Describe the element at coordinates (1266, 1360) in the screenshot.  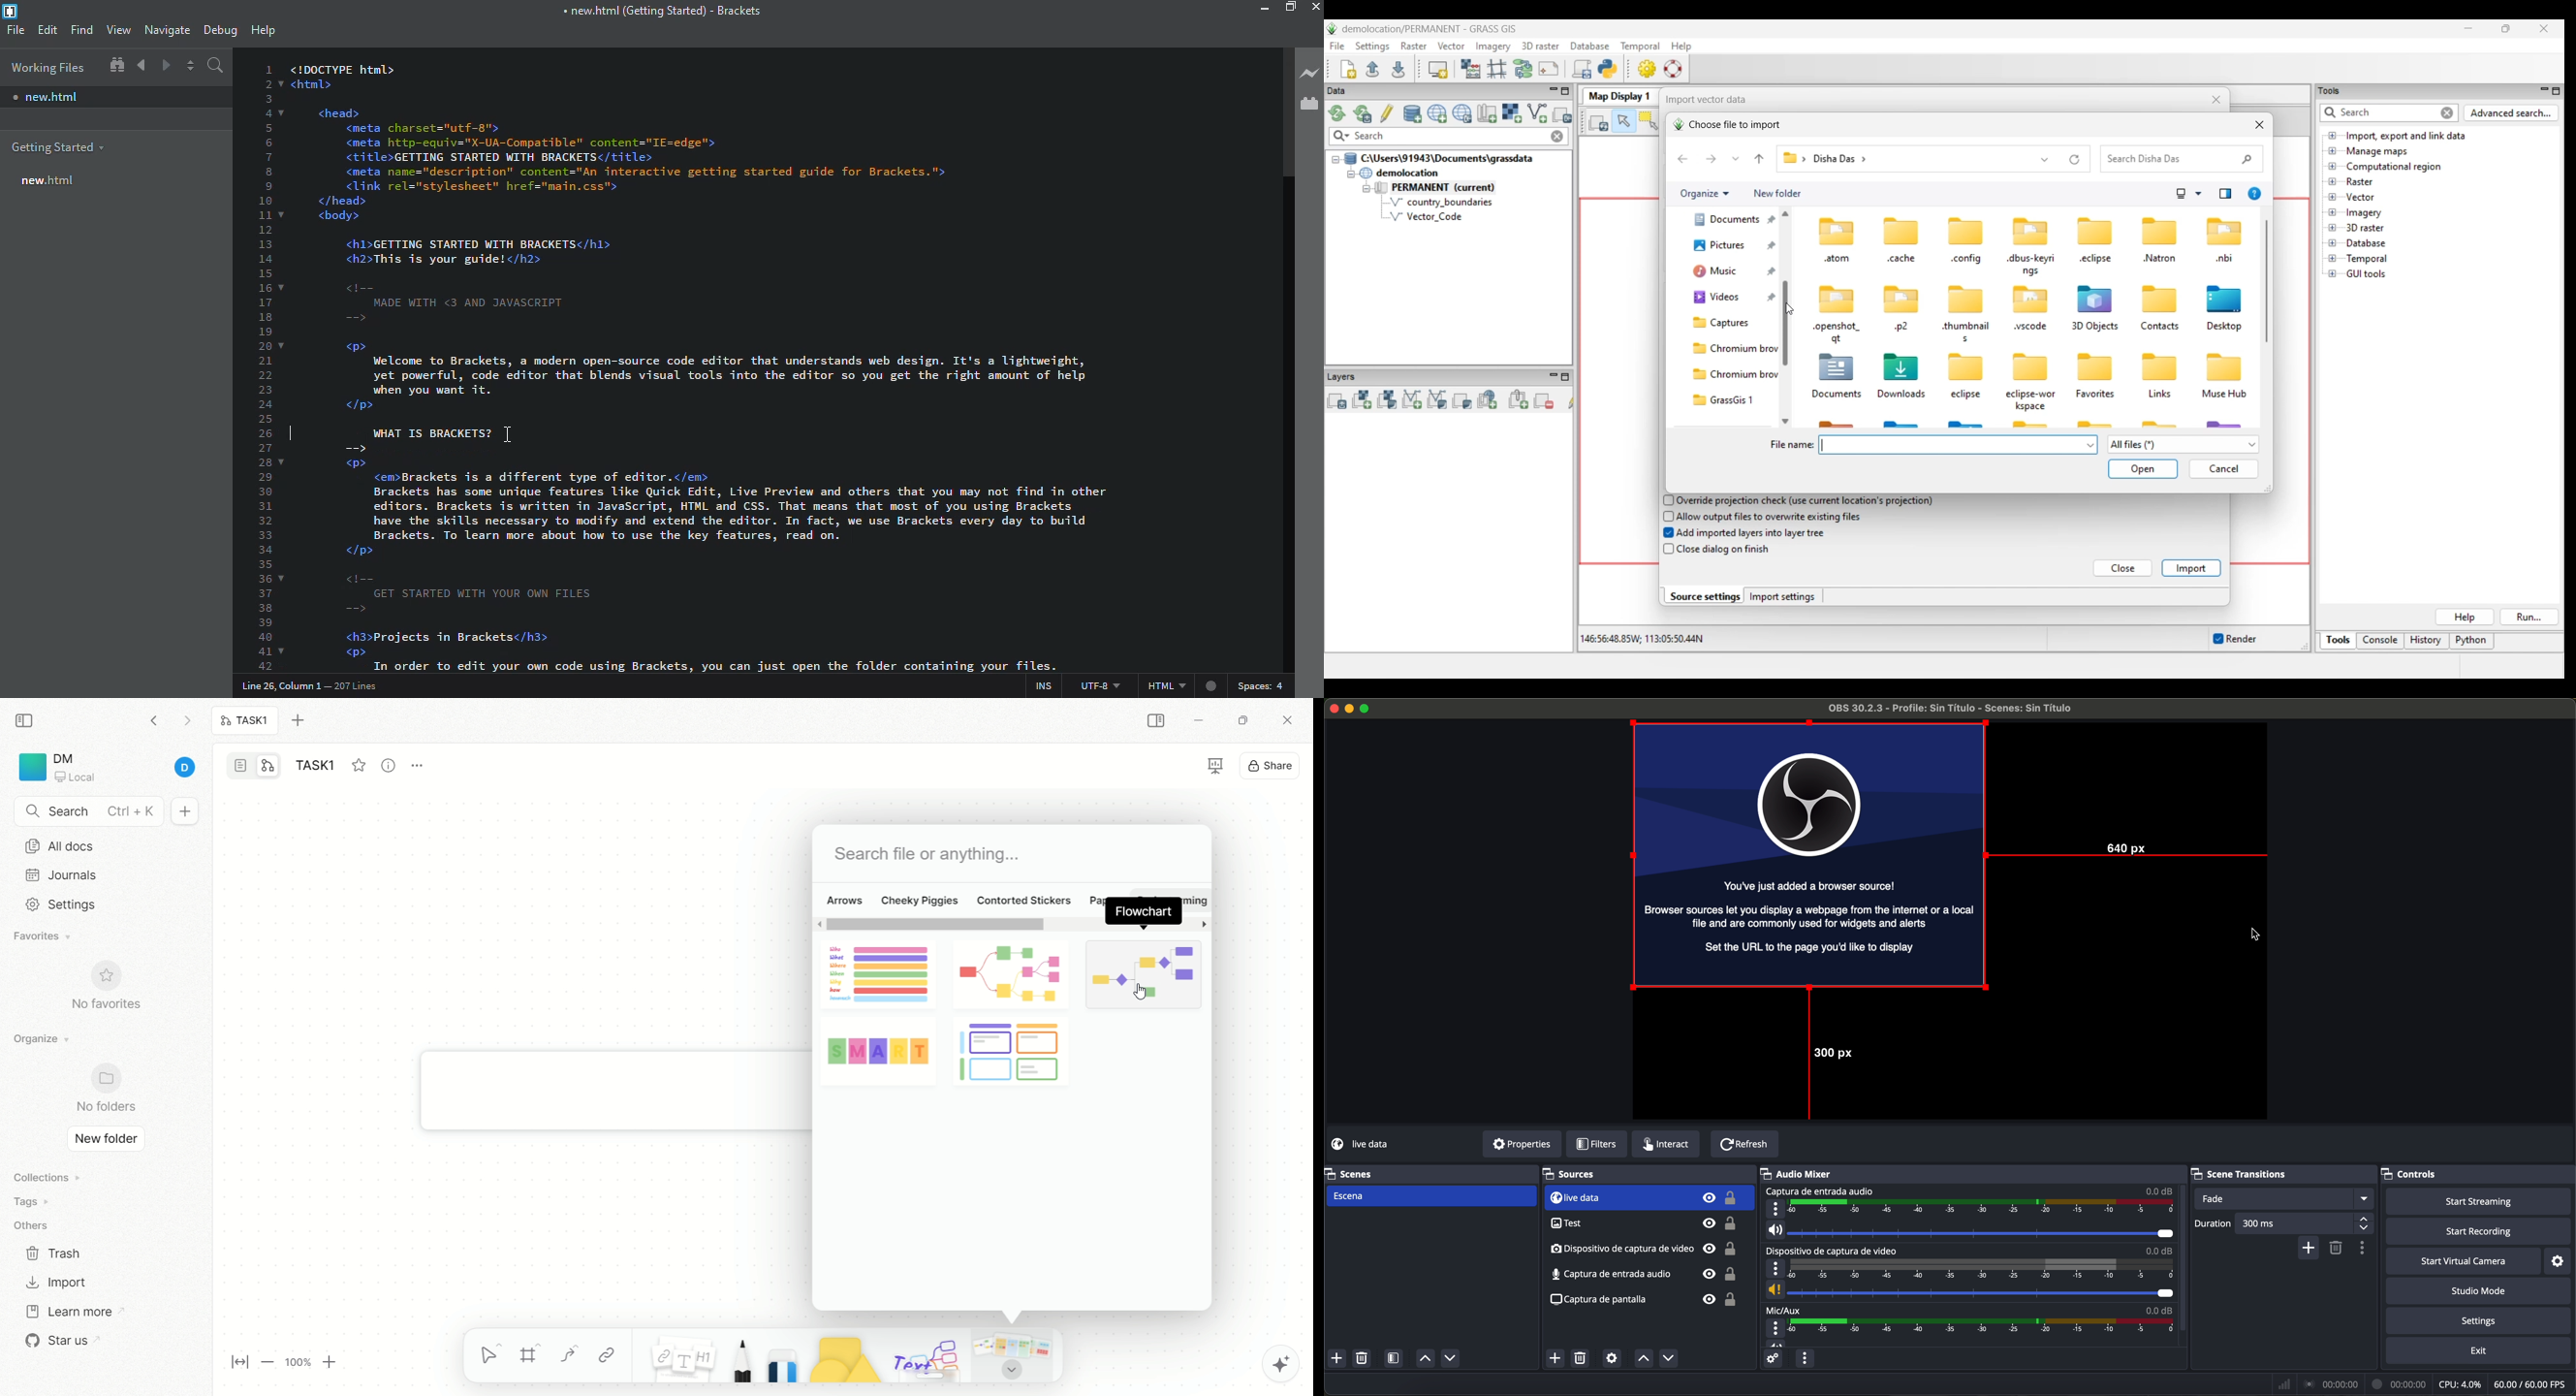
I see `AFFiNE AI` at that location.